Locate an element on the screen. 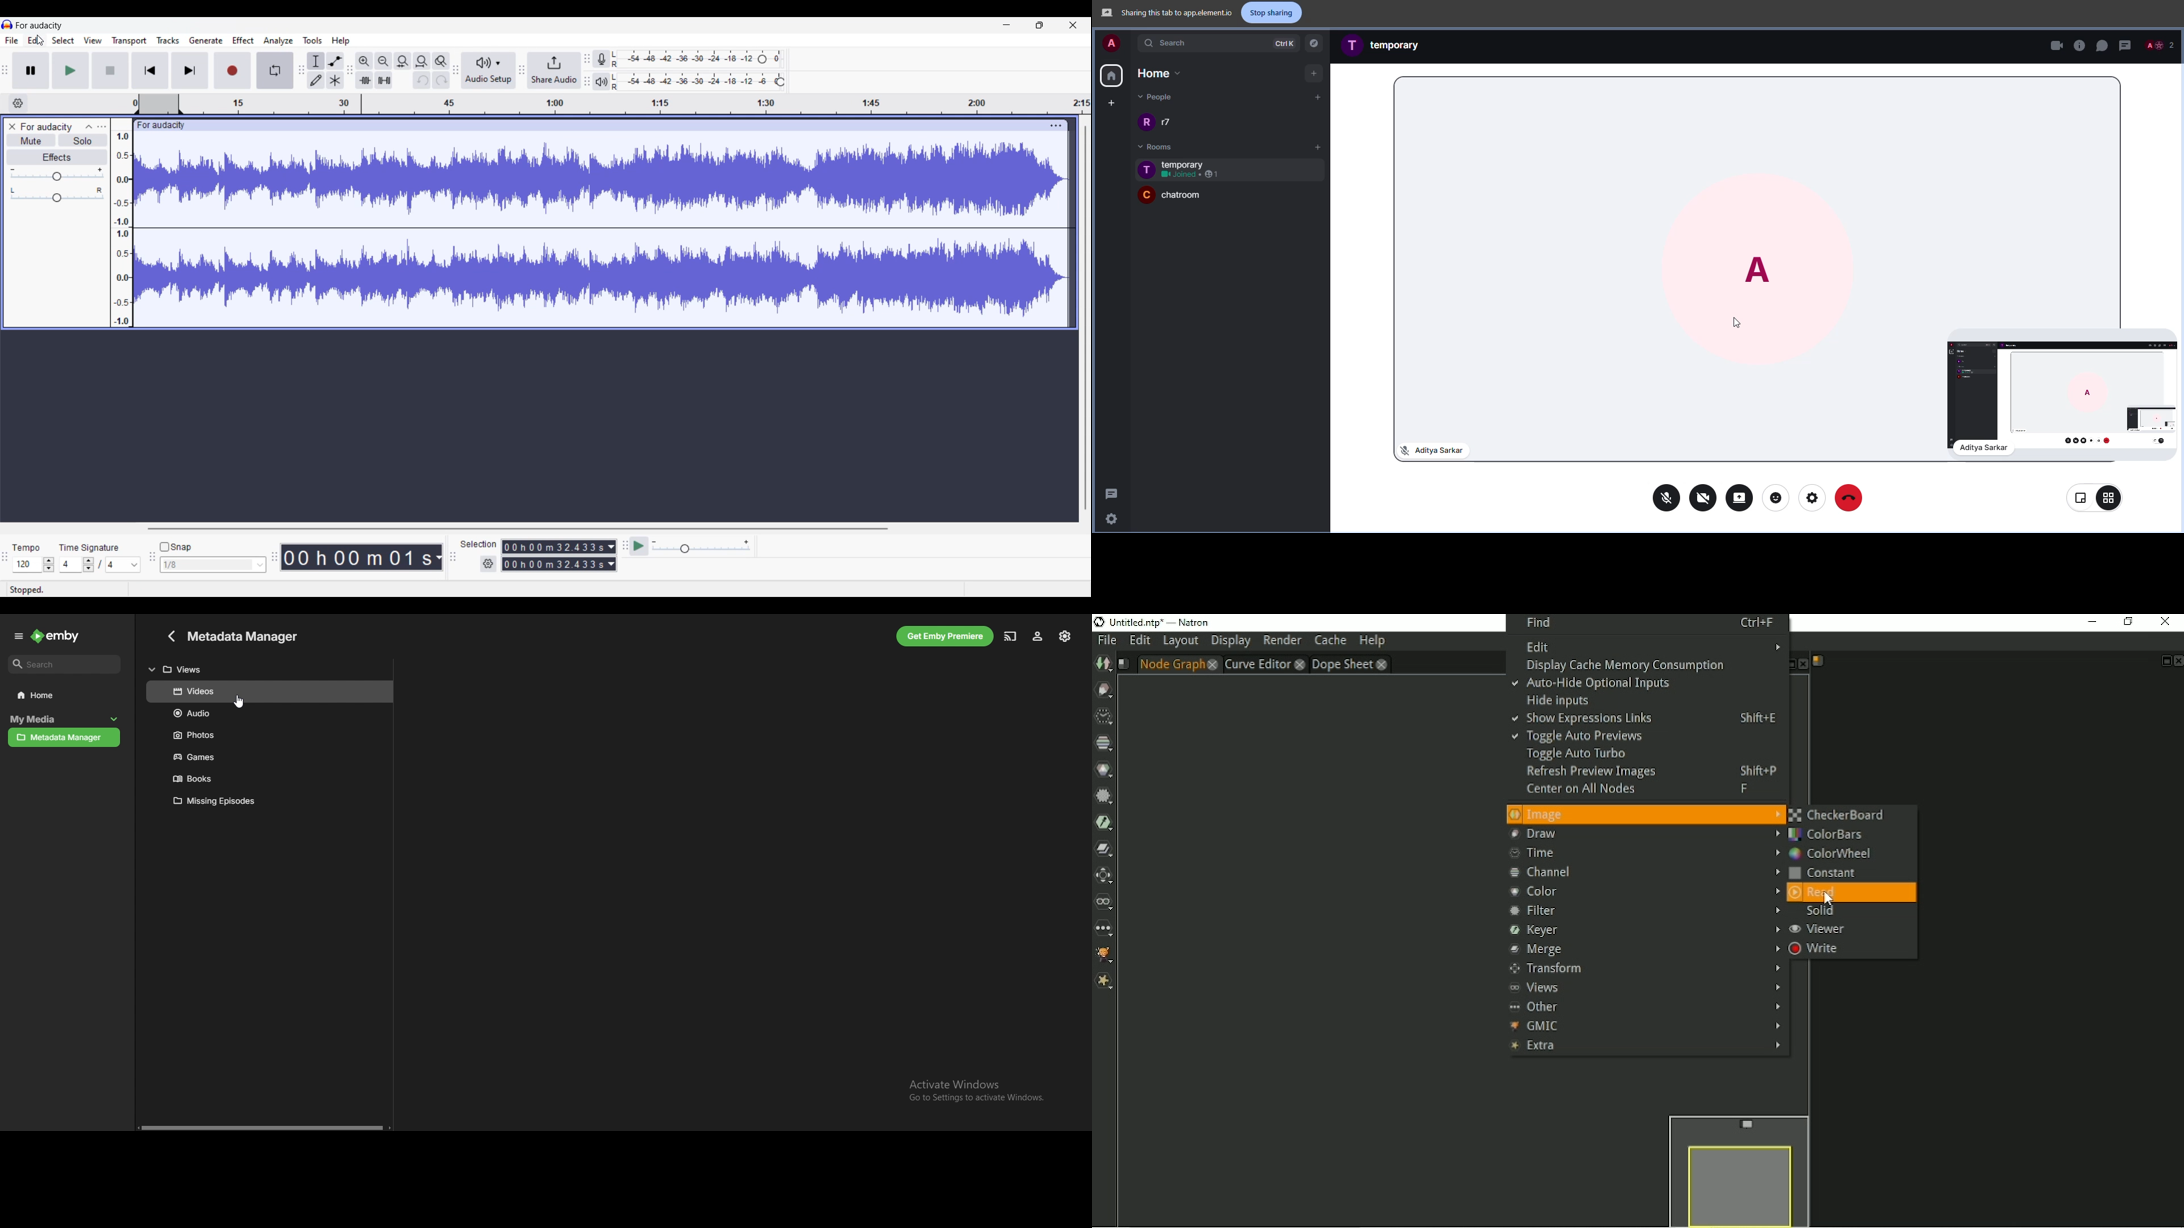  Header to change recording level is located at coordinates (762, 59).